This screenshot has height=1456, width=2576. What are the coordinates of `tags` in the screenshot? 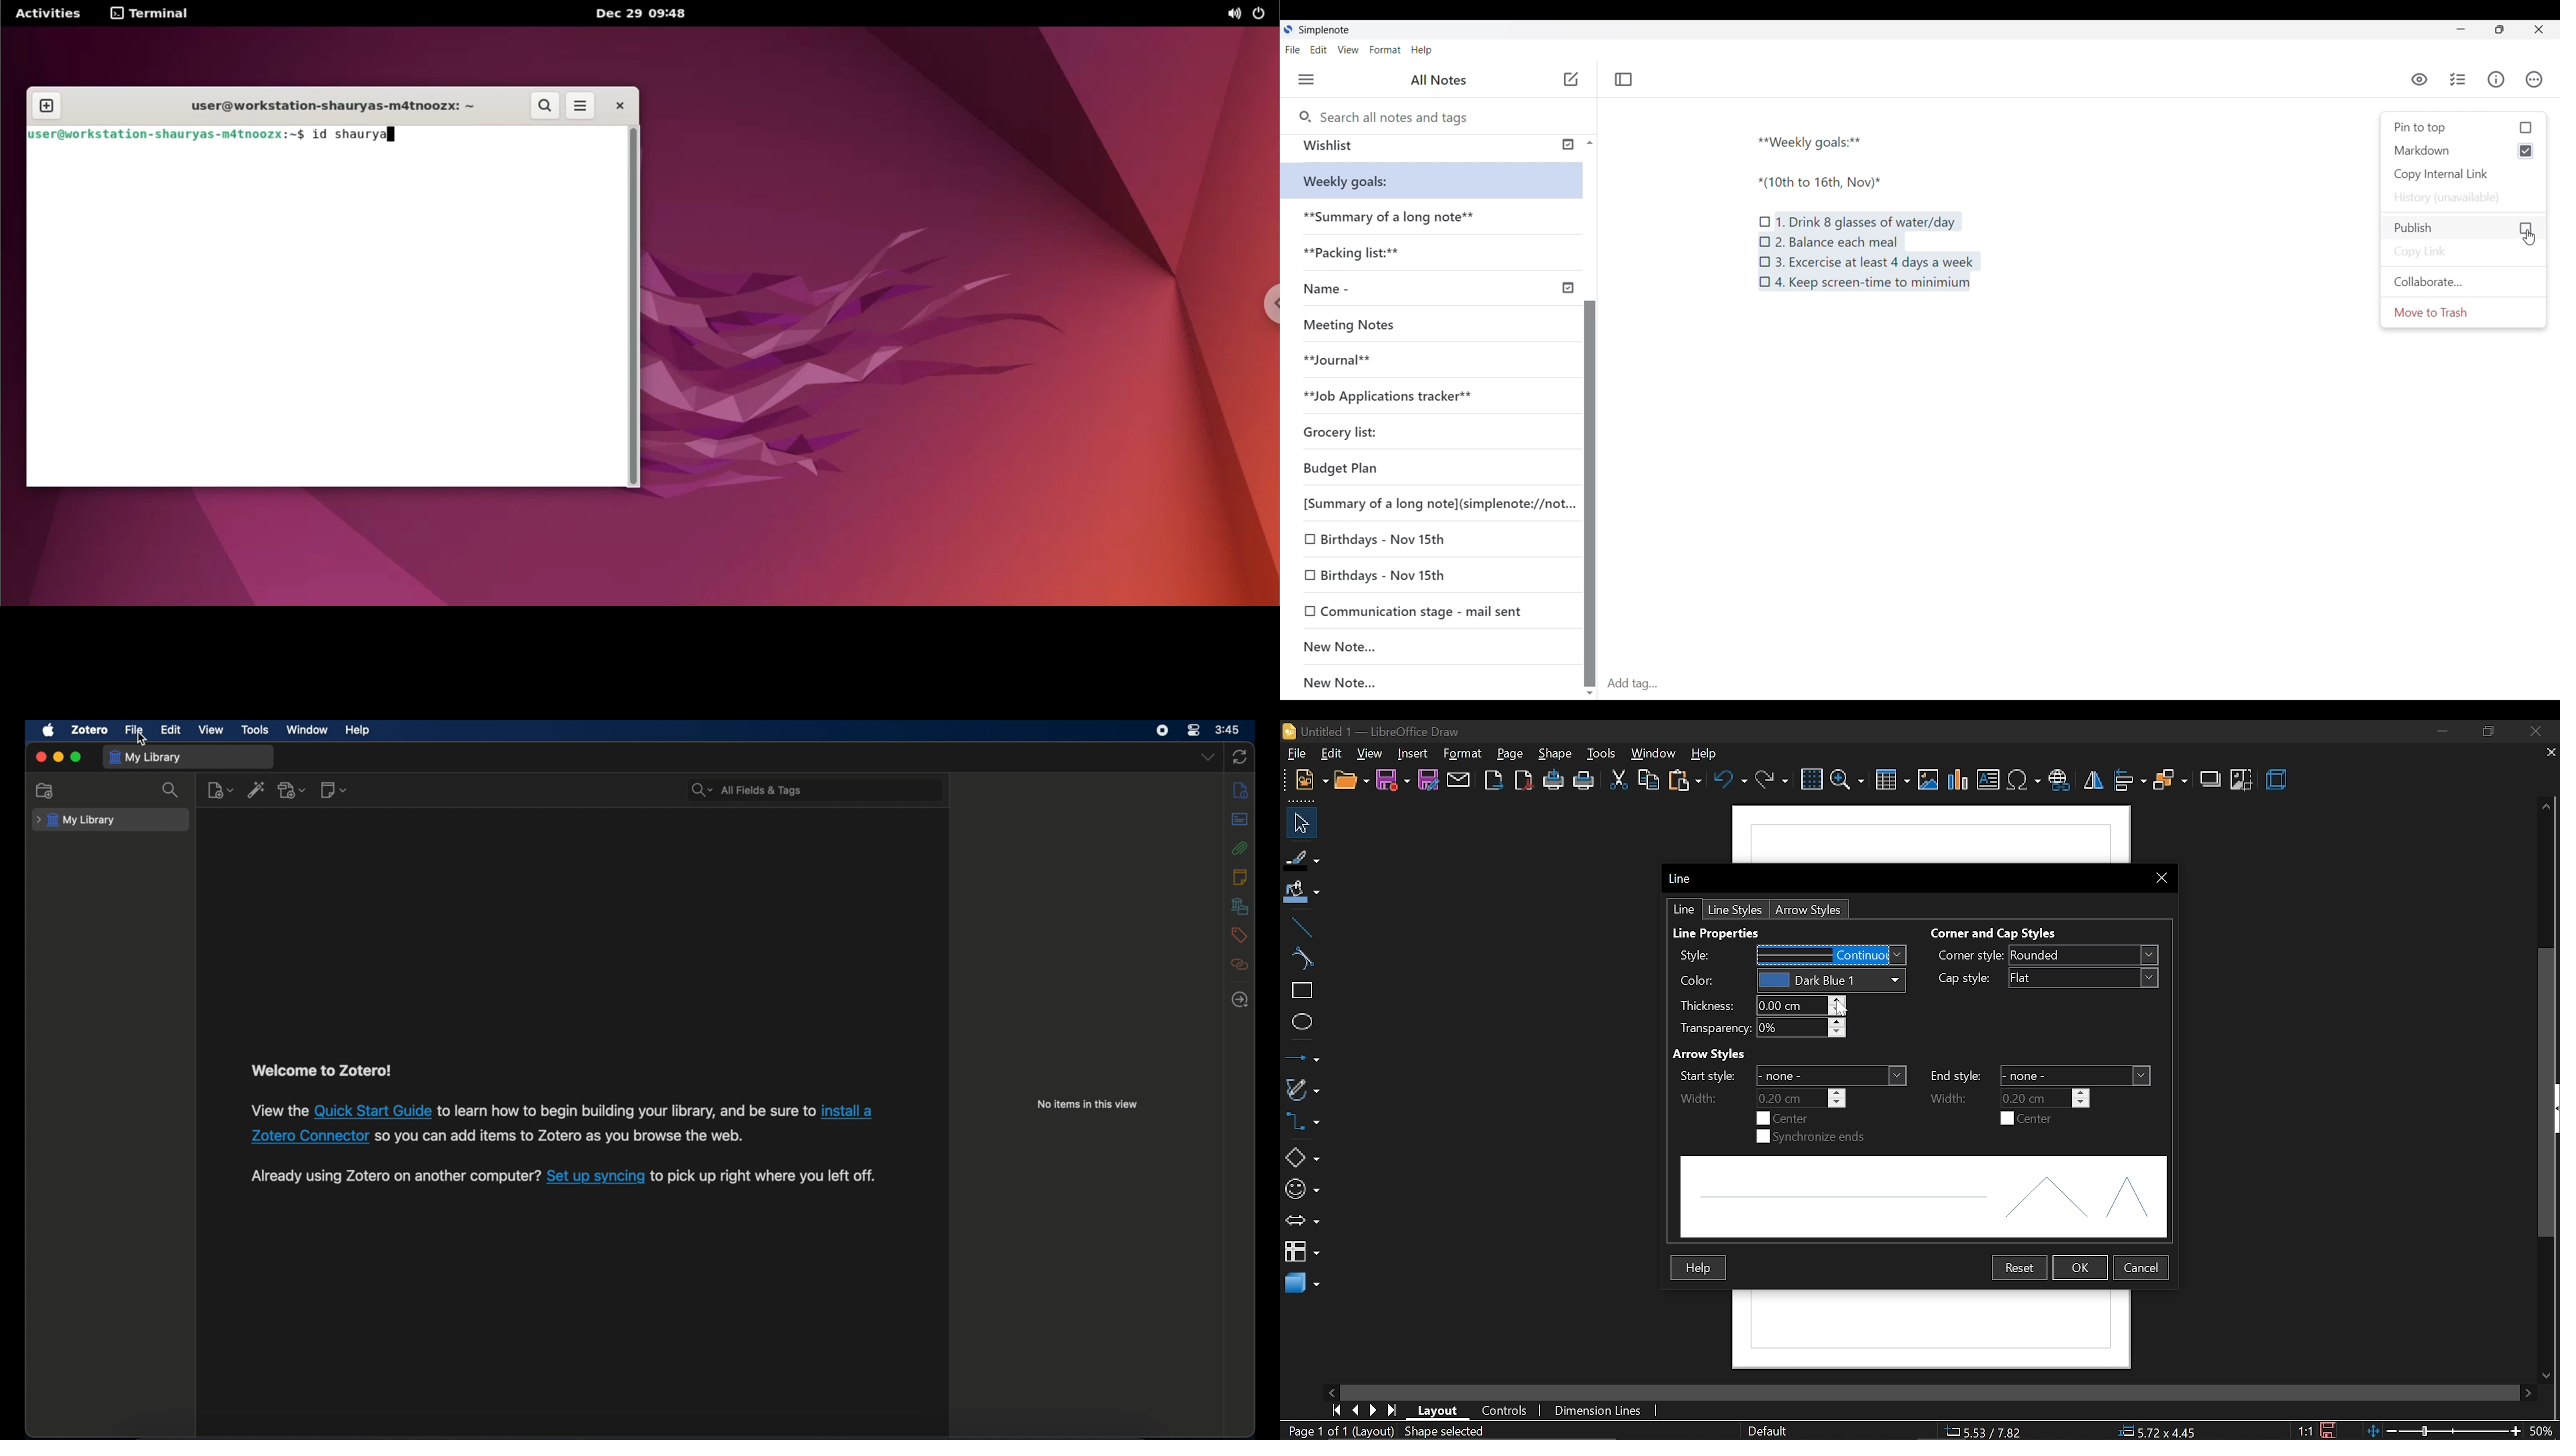 It's located at (1239, 935).